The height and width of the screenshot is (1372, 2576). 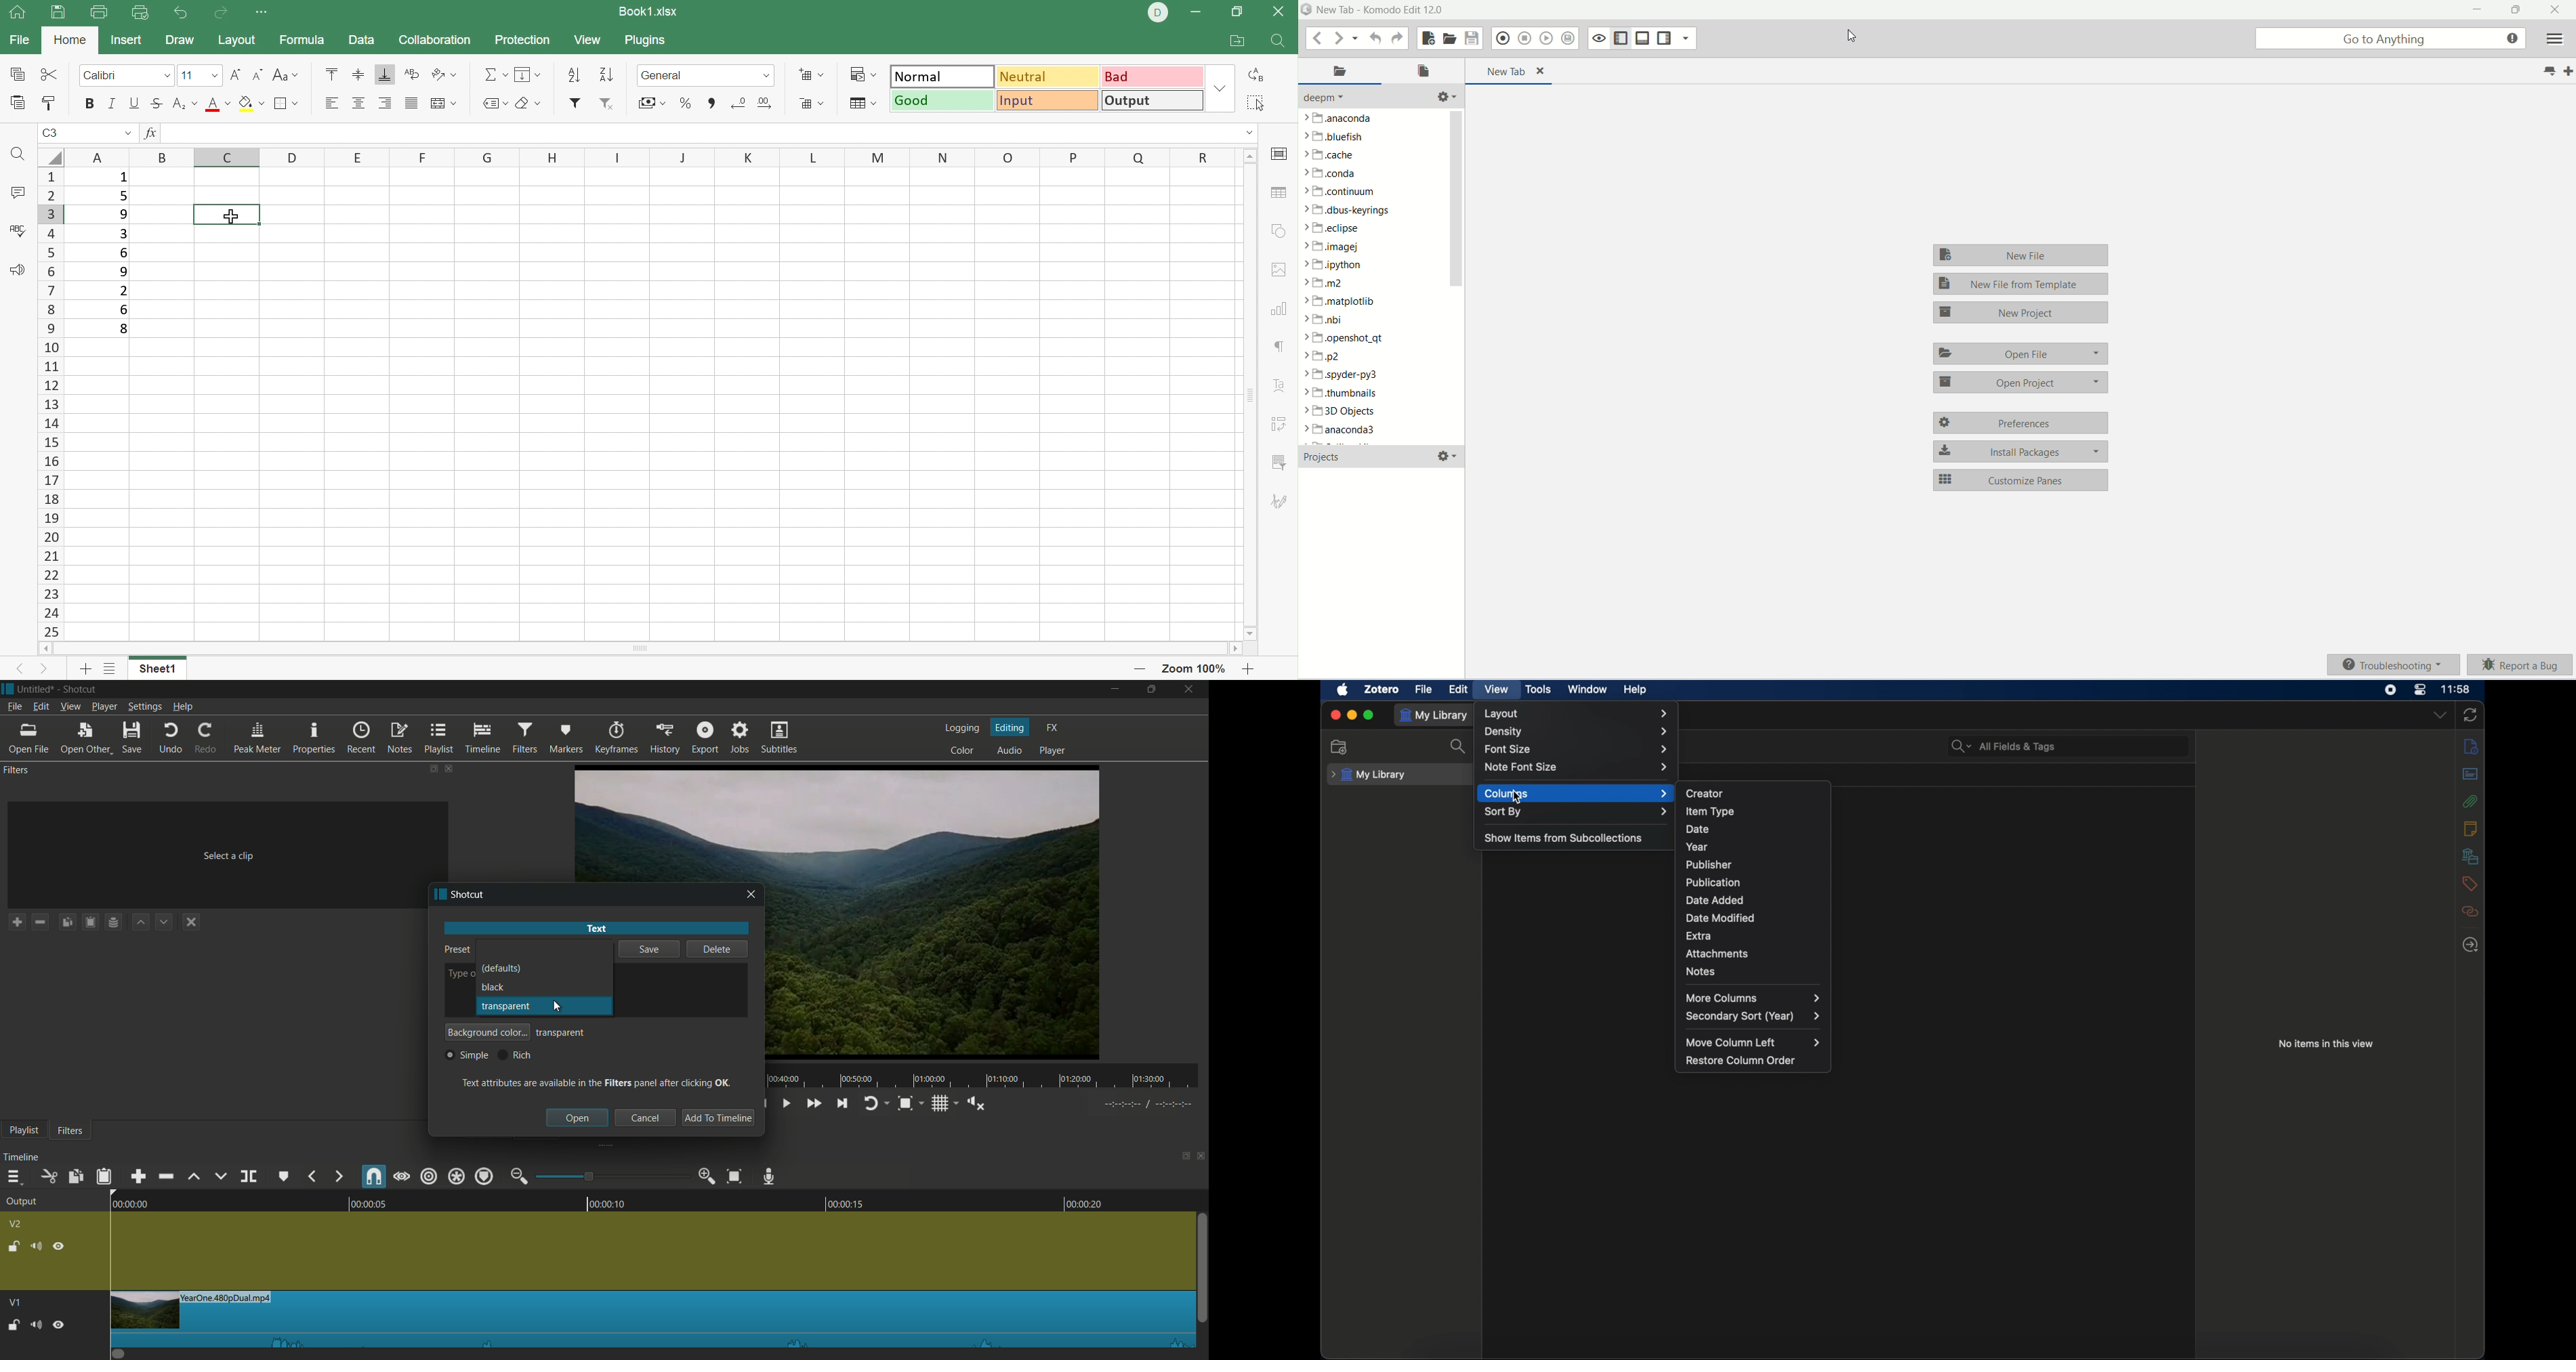 I want to click on Pause, so click(x=59, y=1323).